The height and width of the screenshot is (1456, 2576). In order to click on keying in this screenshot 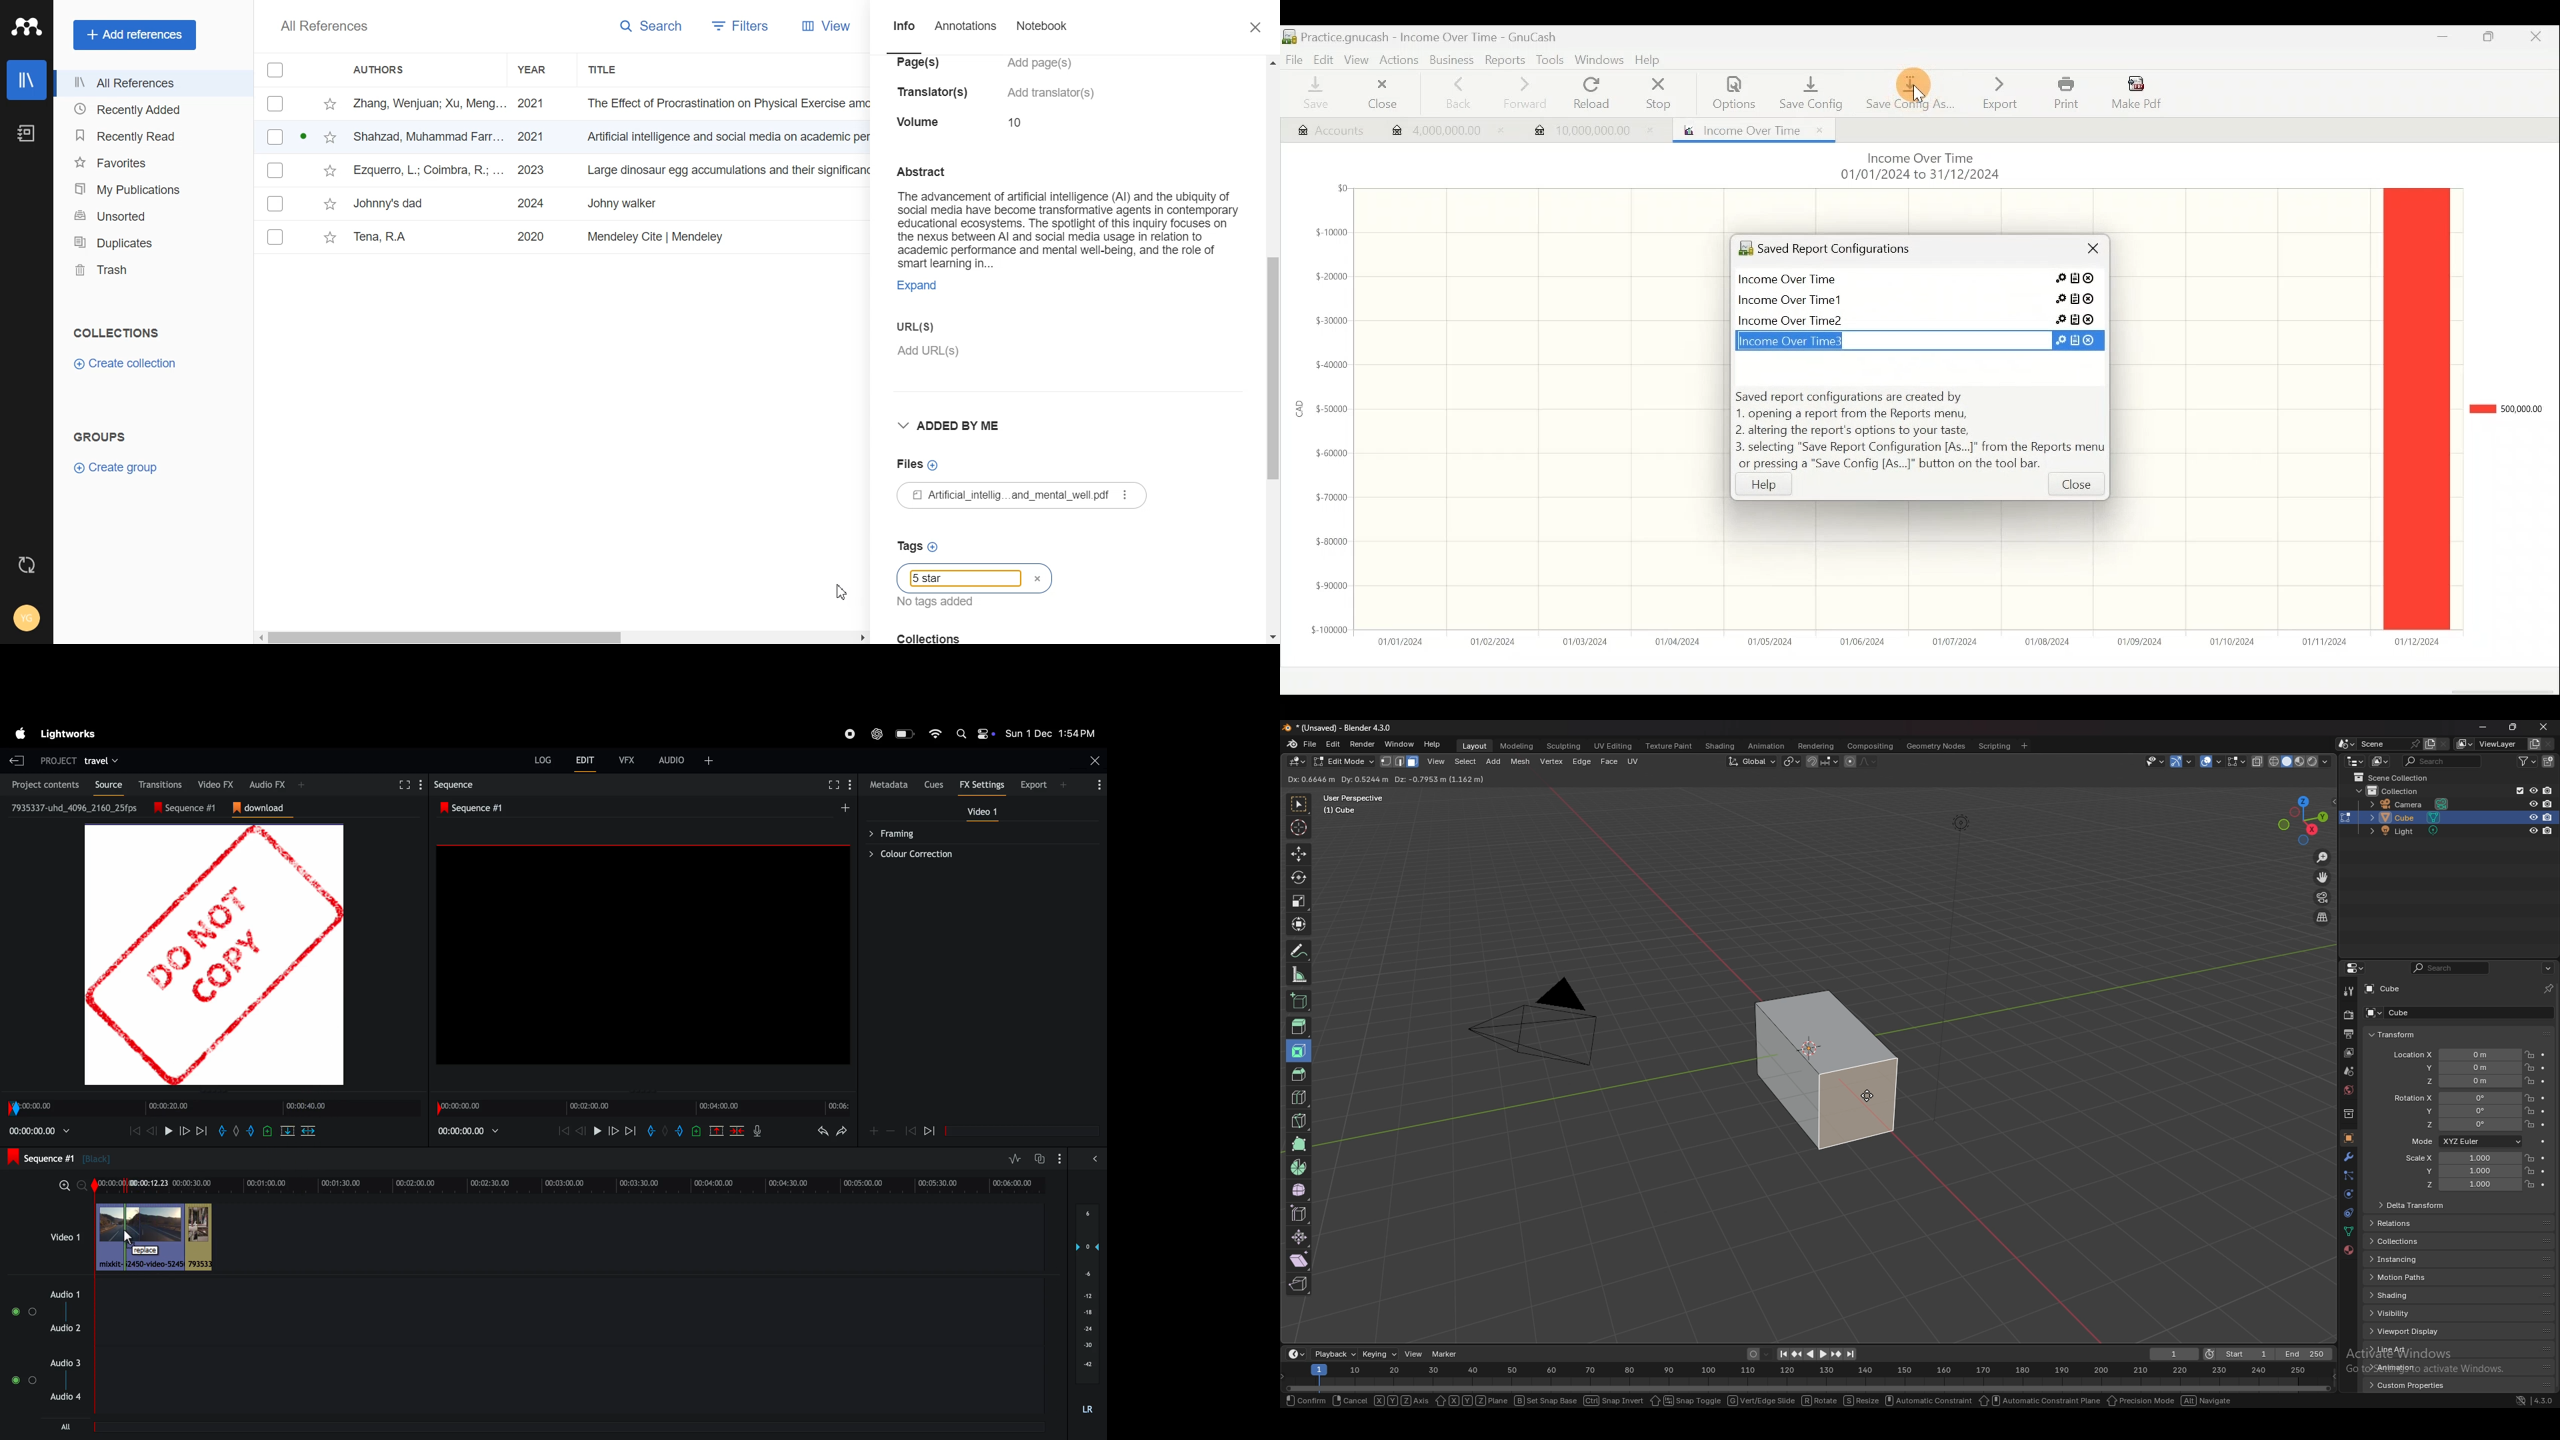, I will do `click(1380, 1354)`.